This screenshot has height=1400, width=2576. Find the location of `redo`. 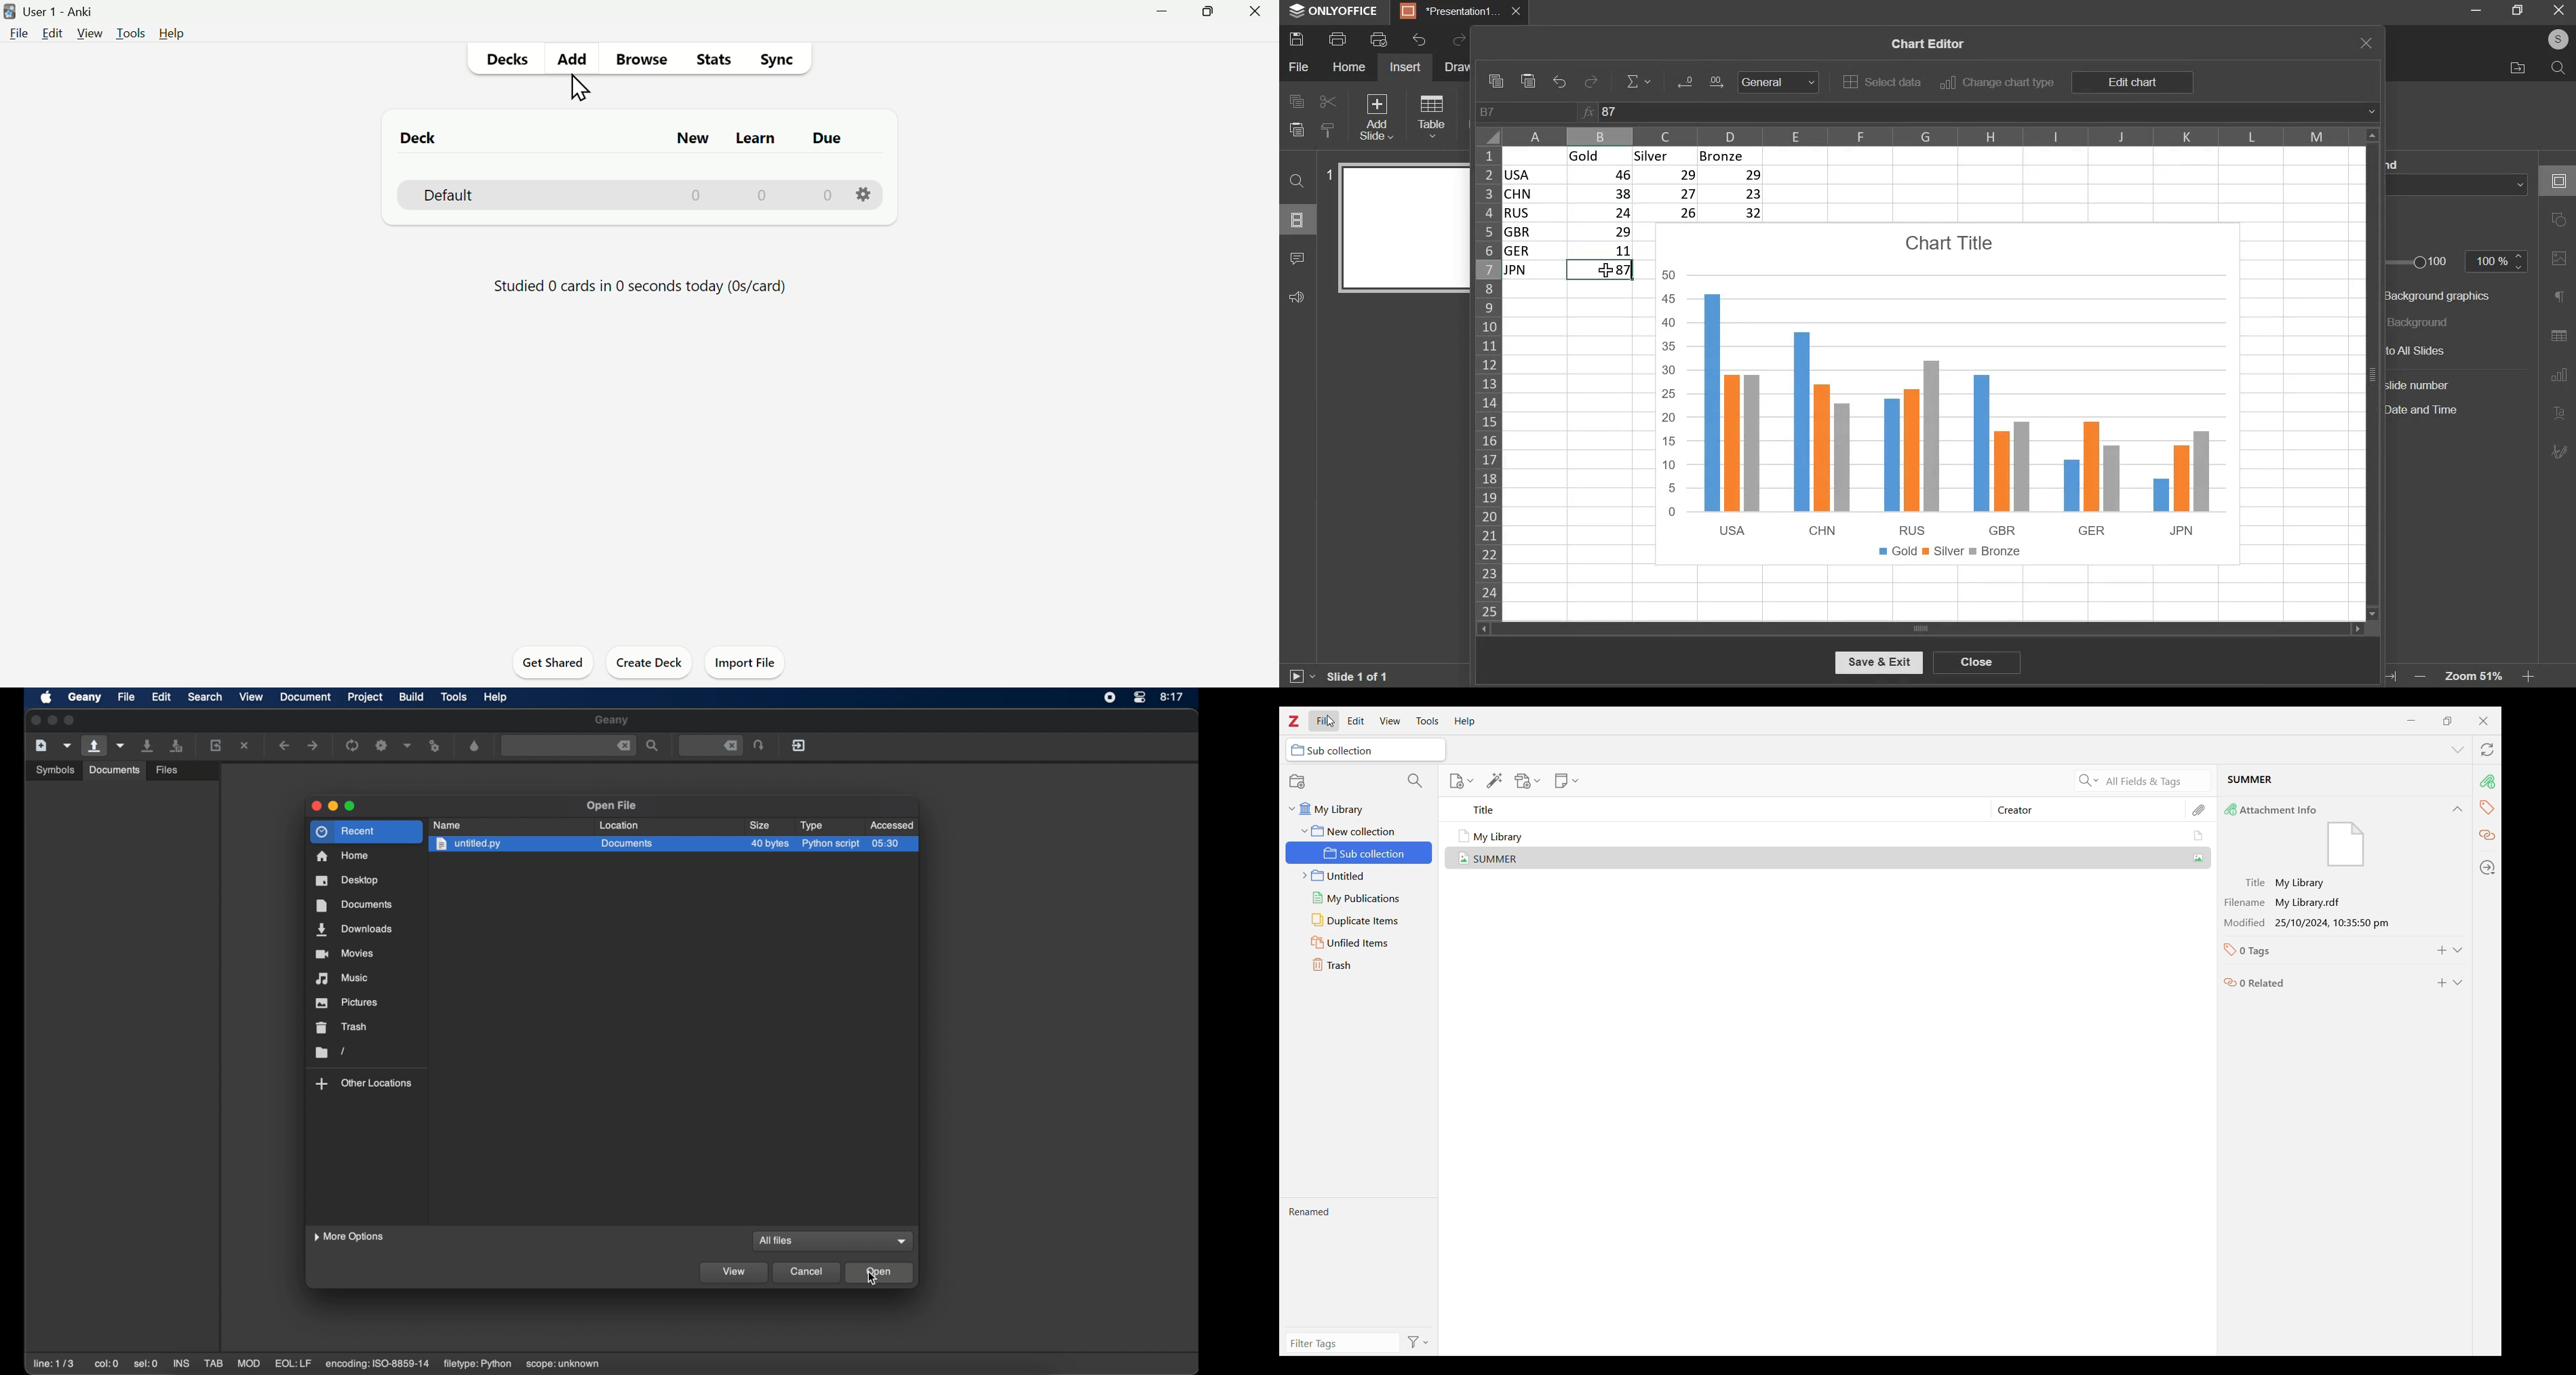

redo is located at coordinates (1593, 81).